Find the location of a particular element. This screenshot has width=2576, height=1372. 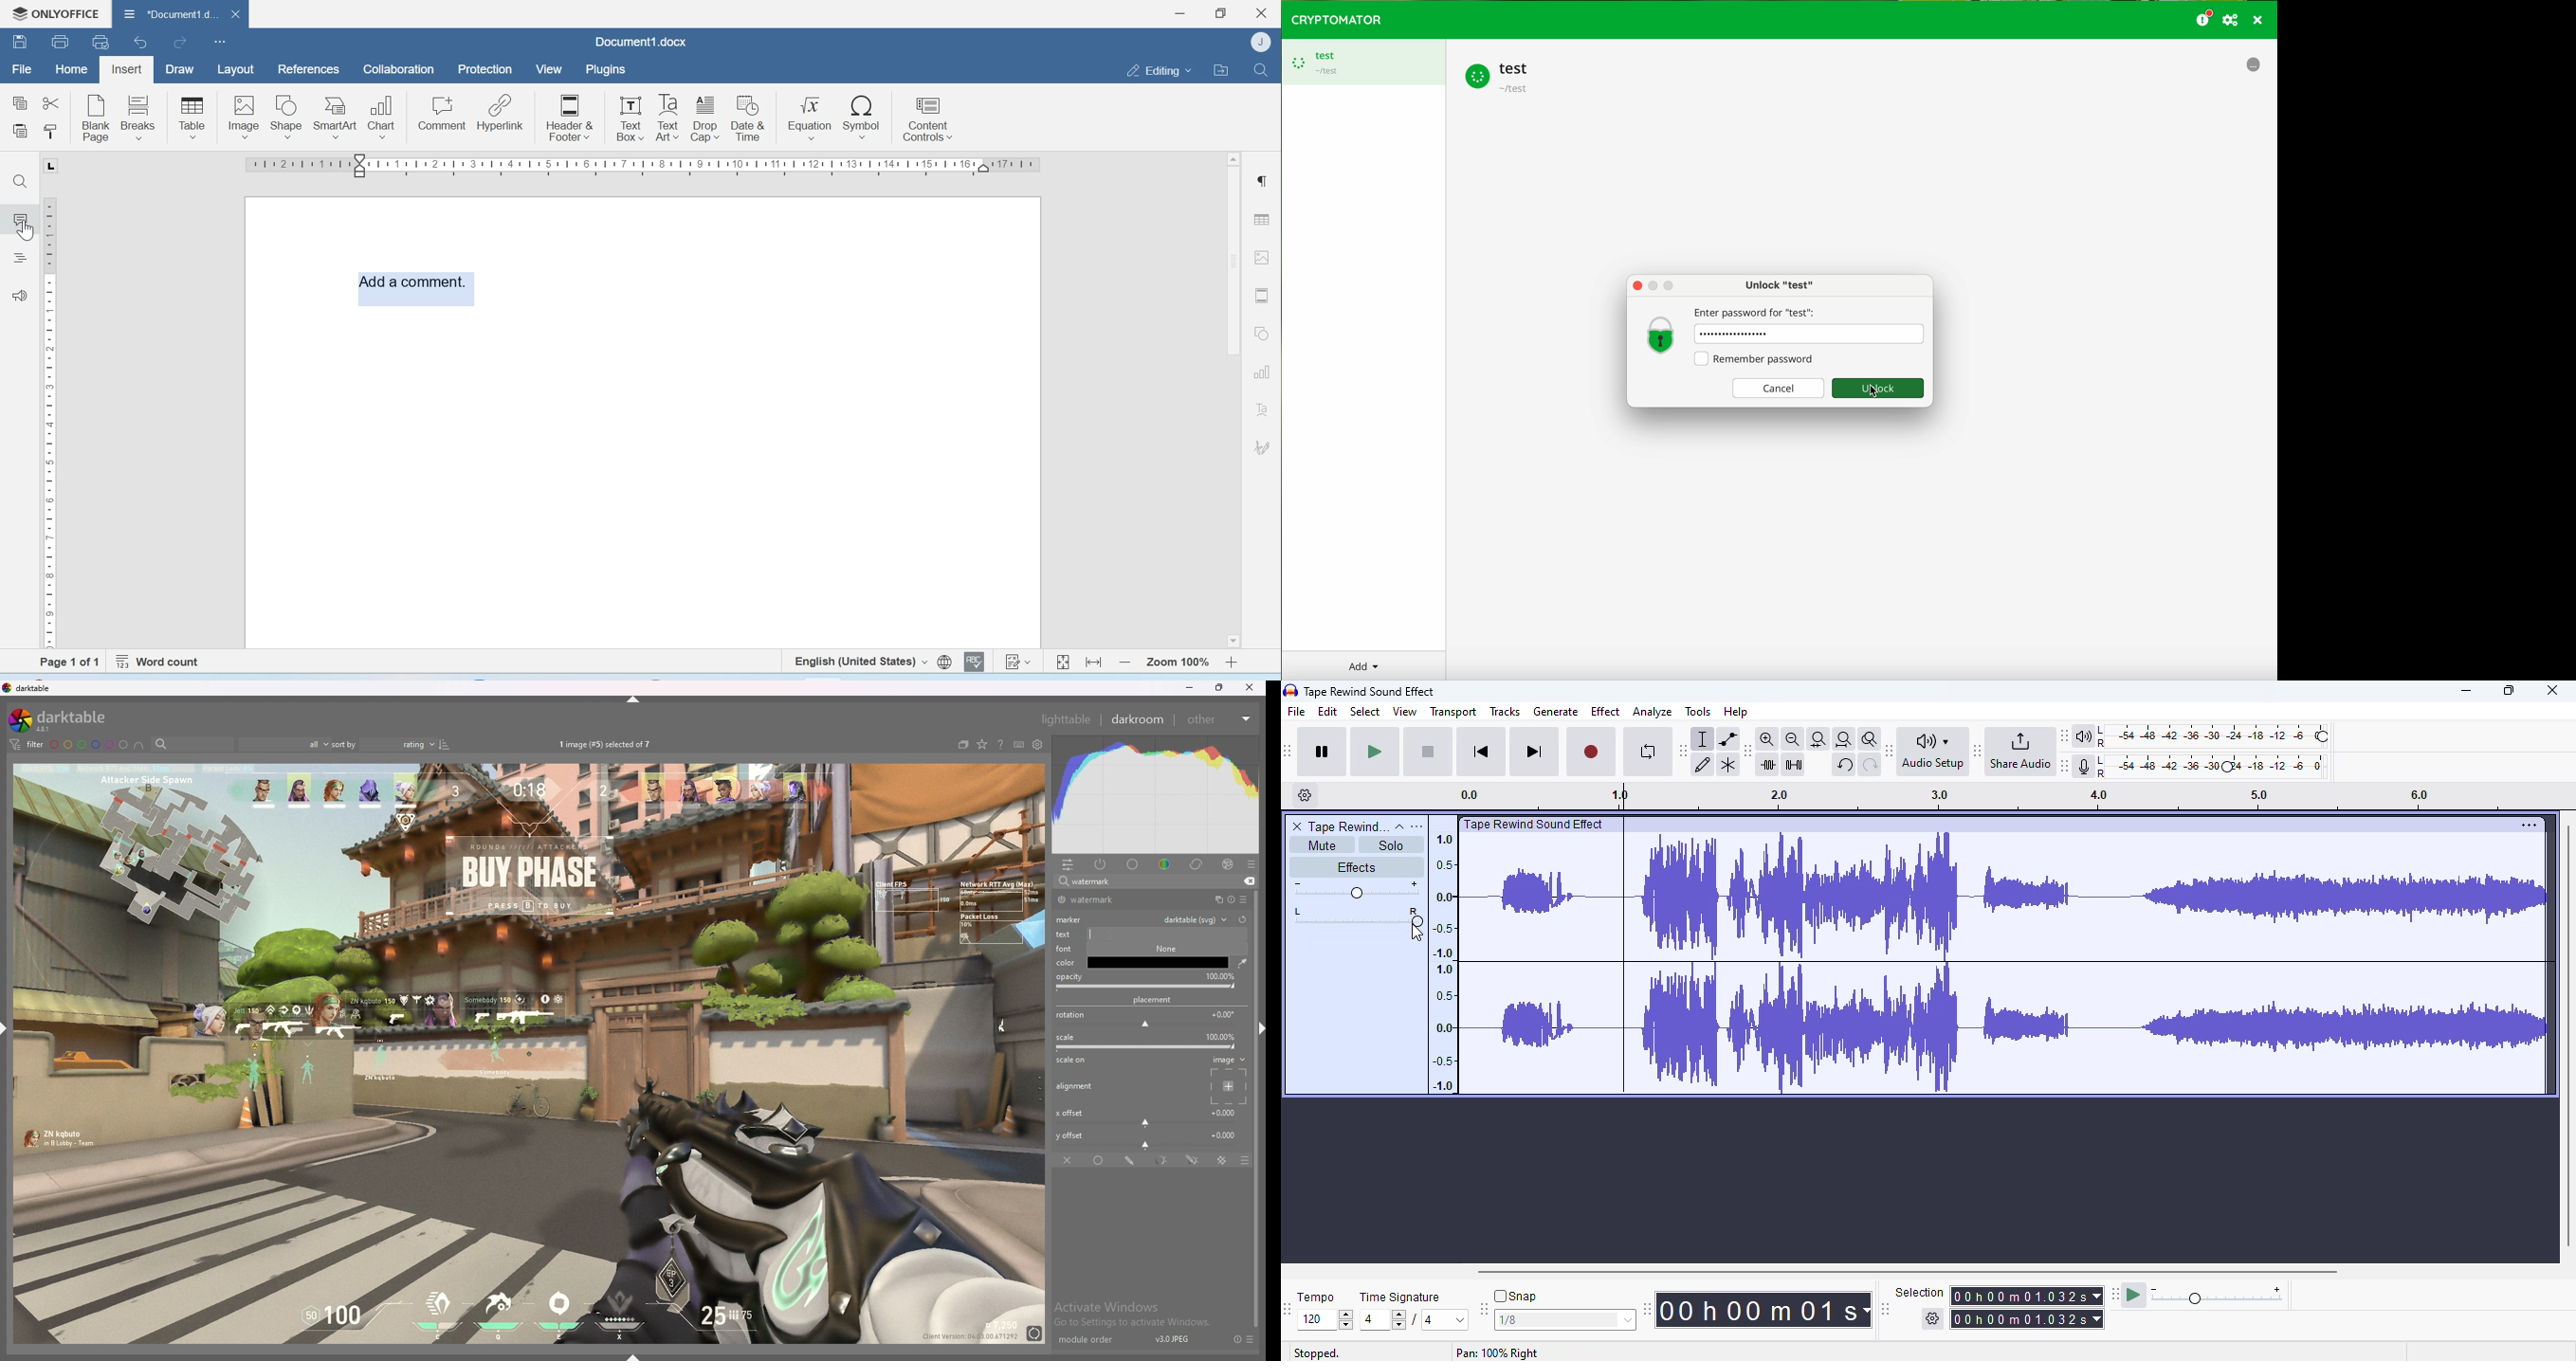

time signature is located at coordinates (1400, 1297).